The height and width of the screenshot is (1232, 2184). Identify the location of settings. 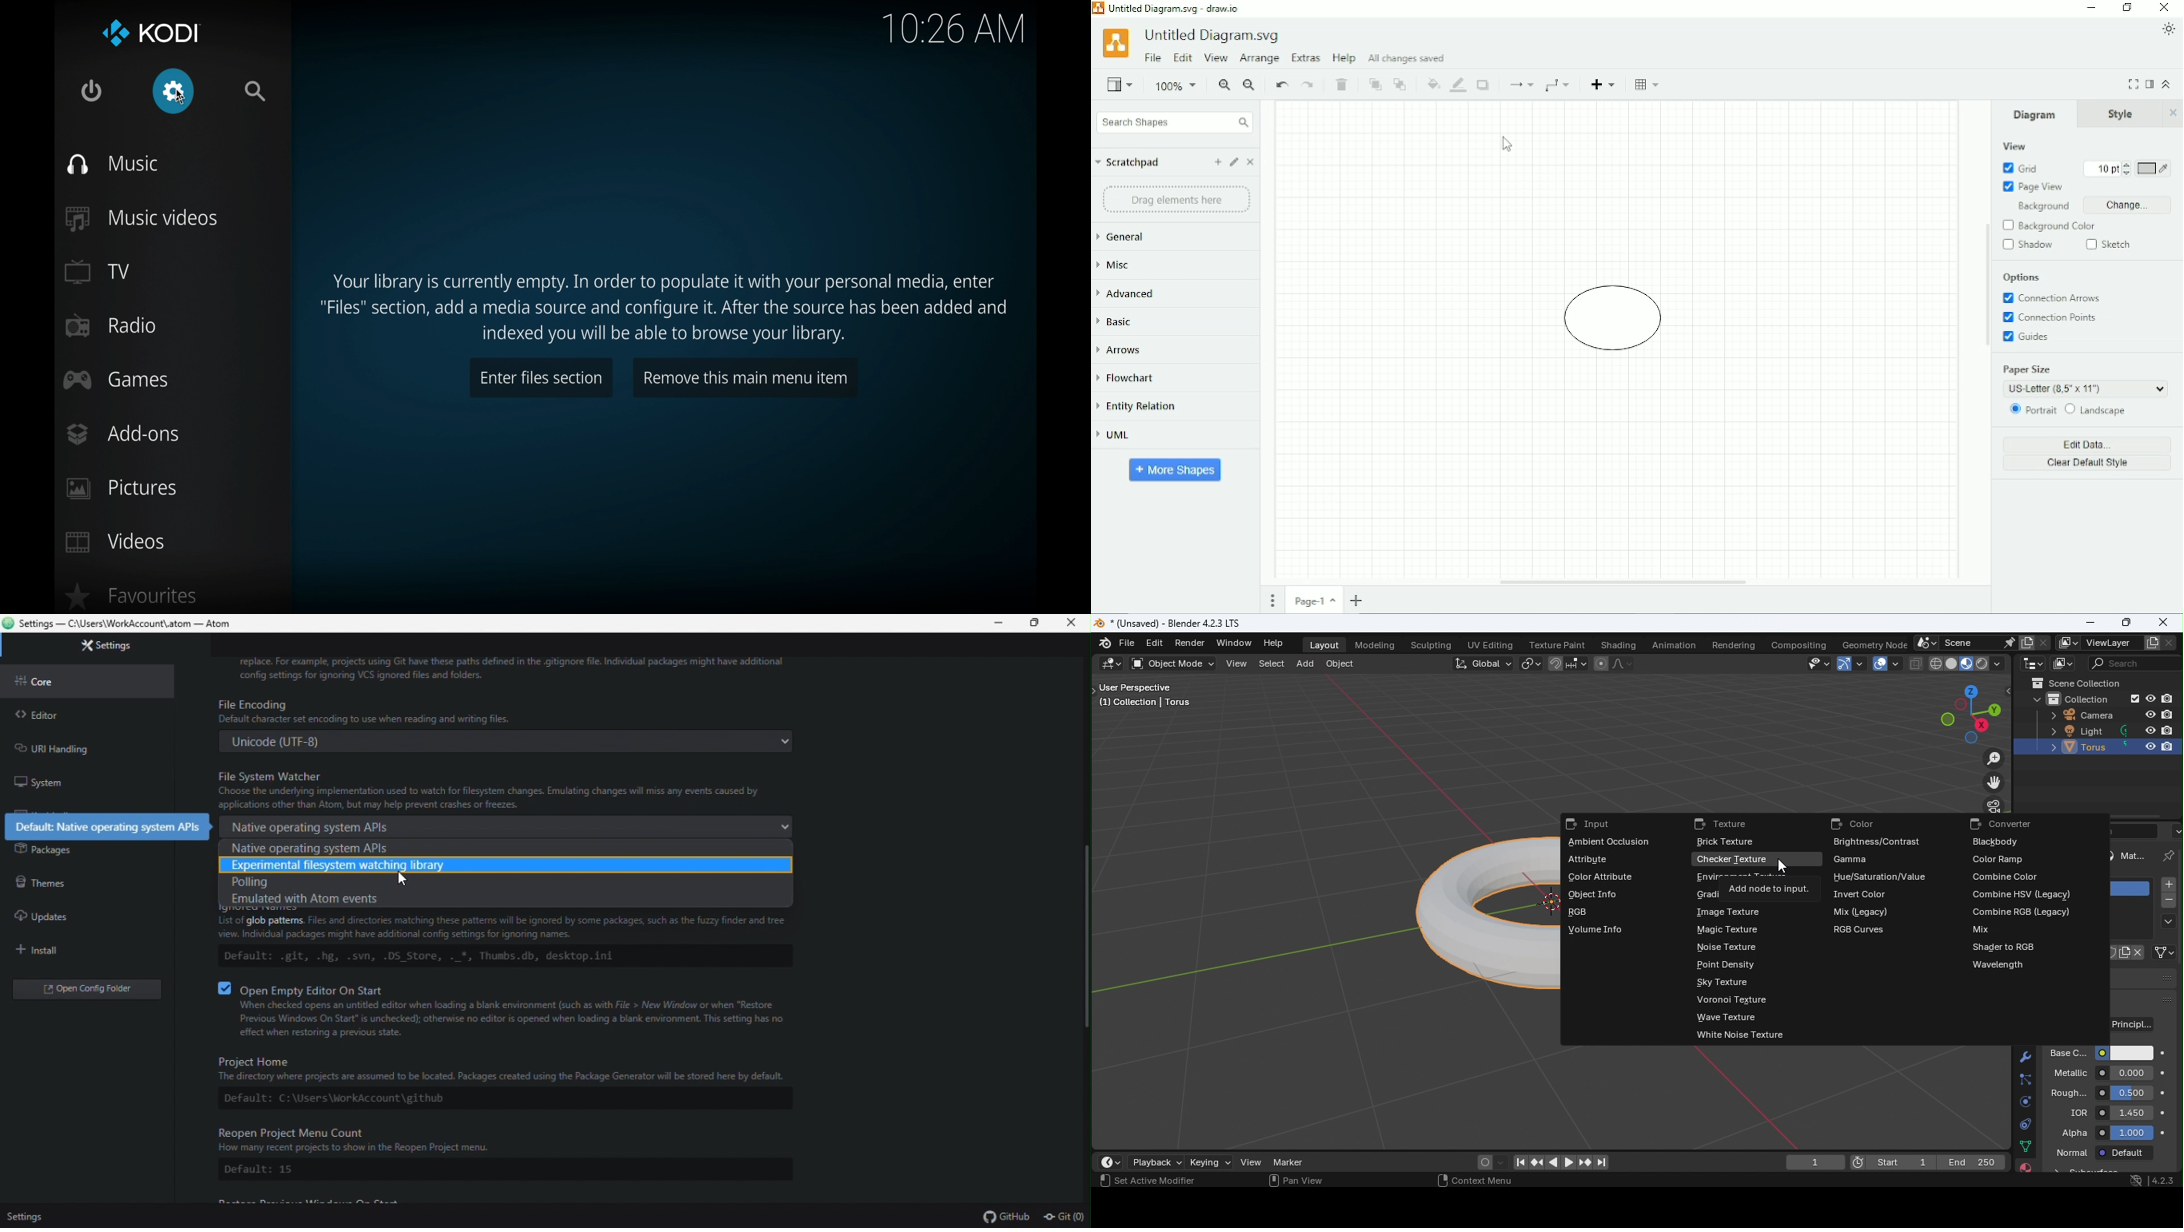
(174, 92).